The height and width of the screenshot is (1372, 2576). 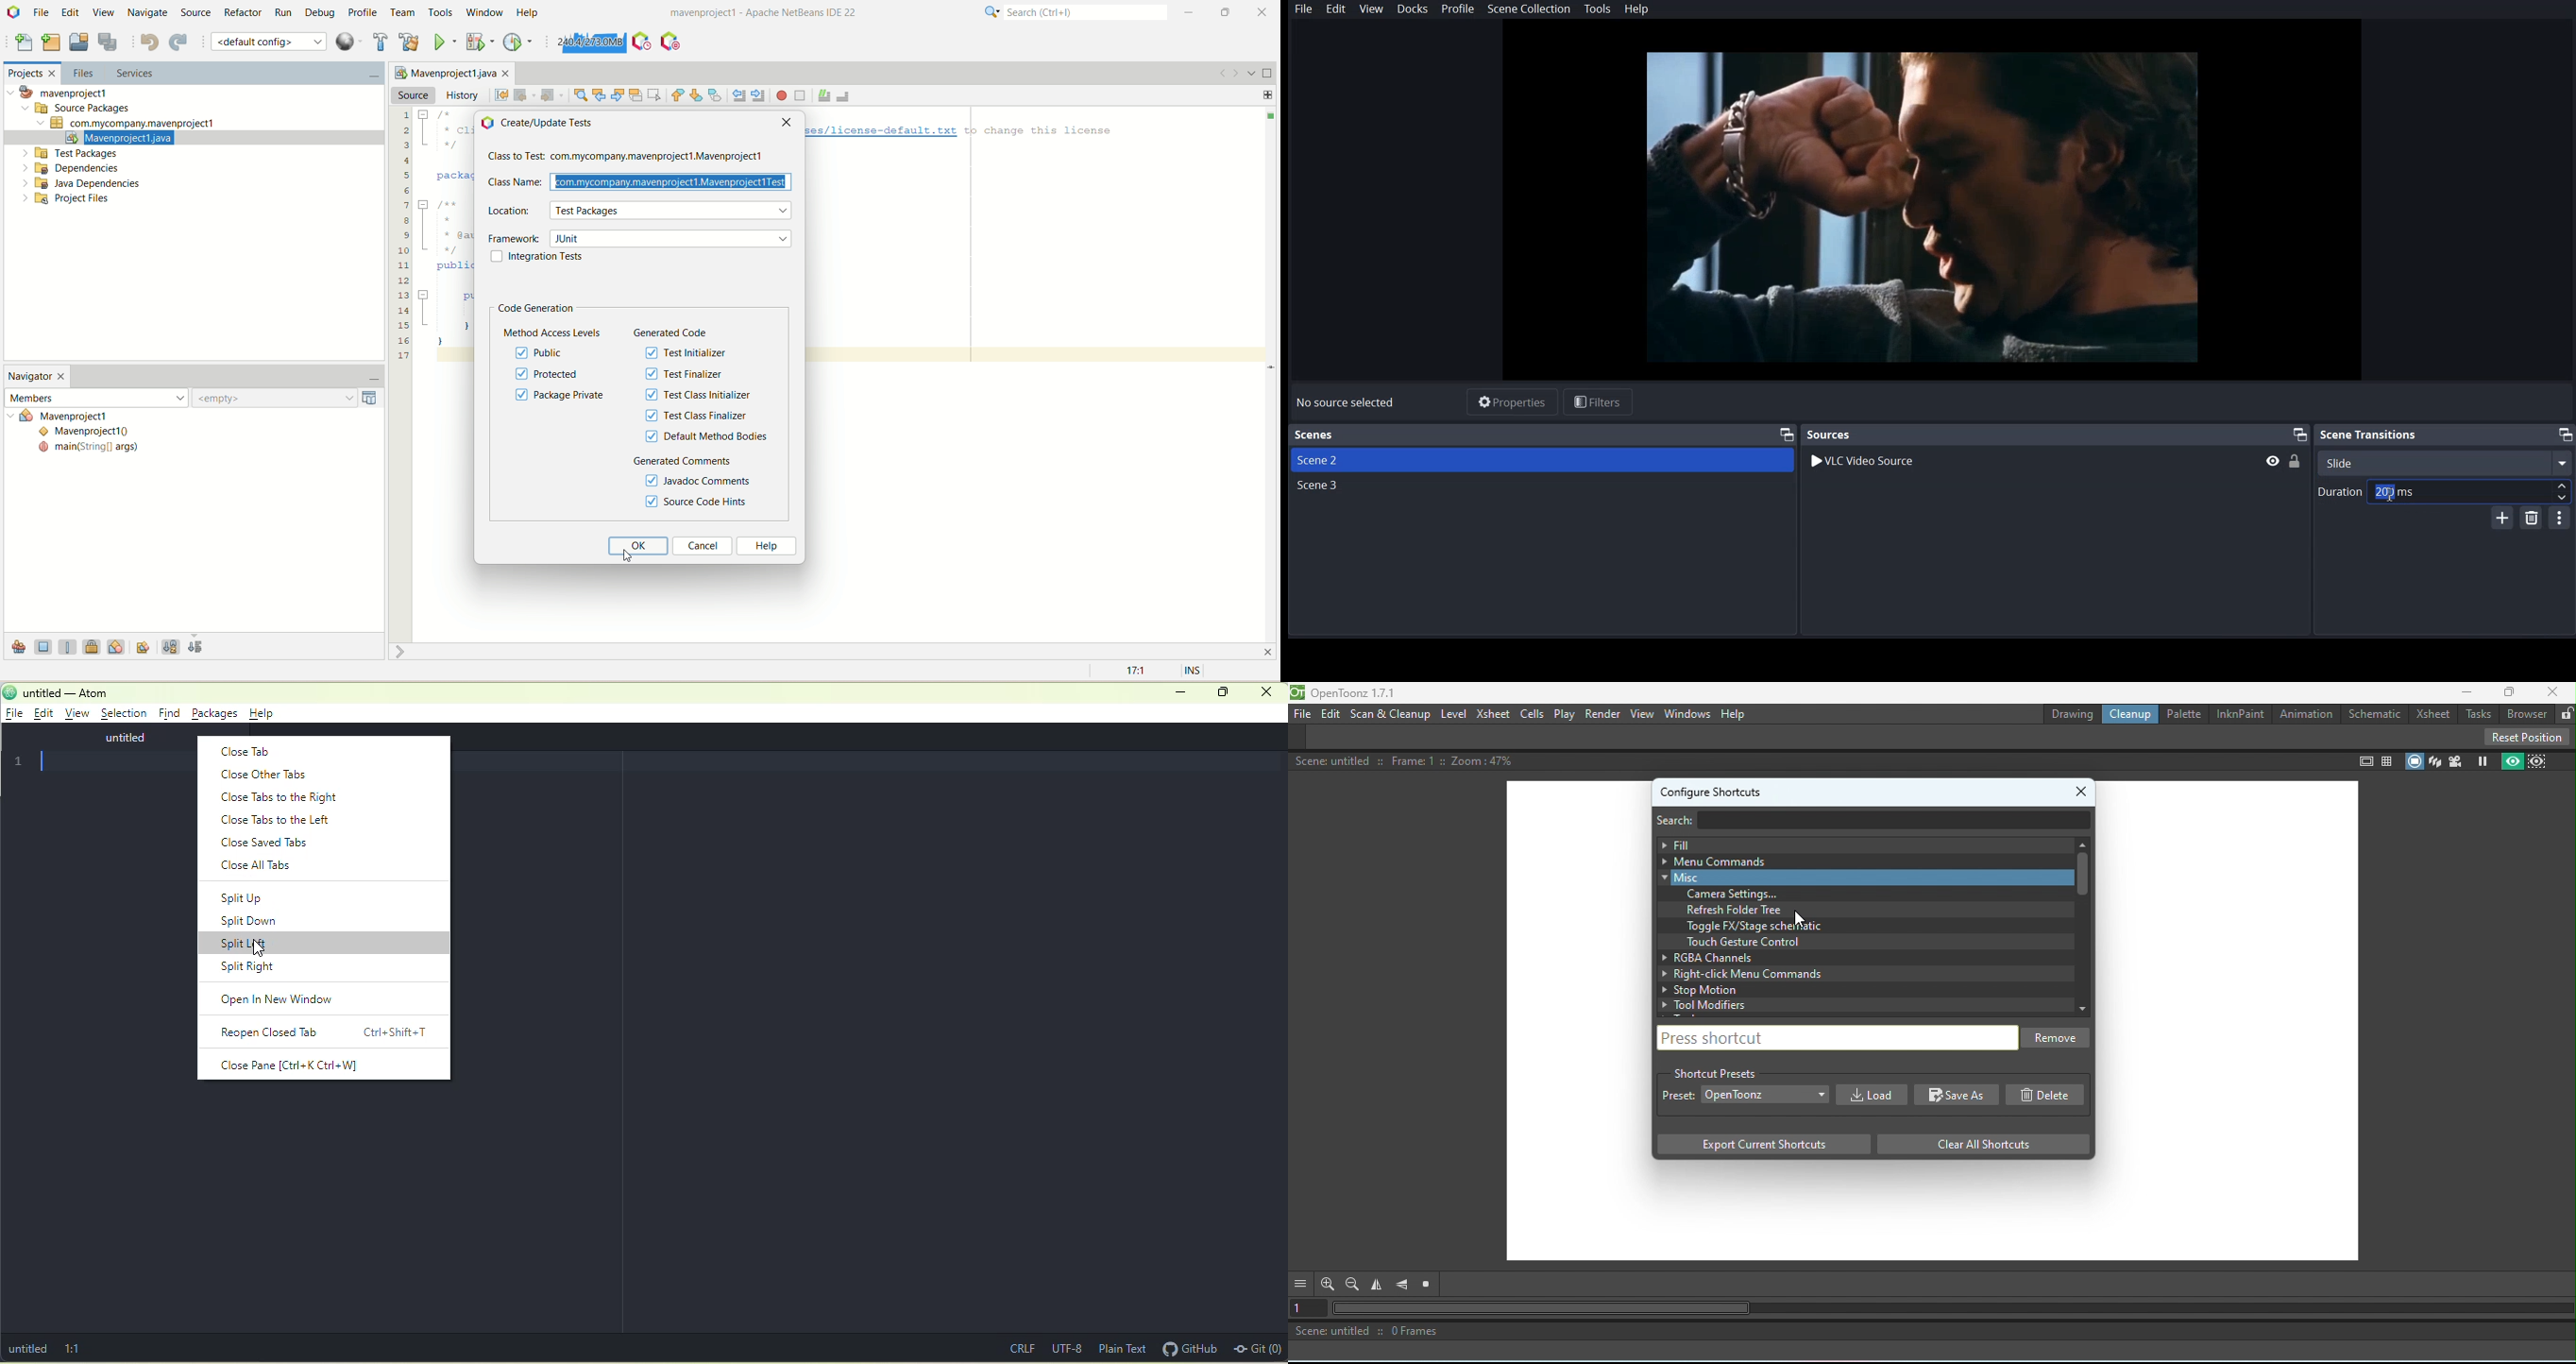 What do you see at coordinates (2296, 460) in the screenshot?
I see `(un)Lock` at bounding box center [2296, 460].